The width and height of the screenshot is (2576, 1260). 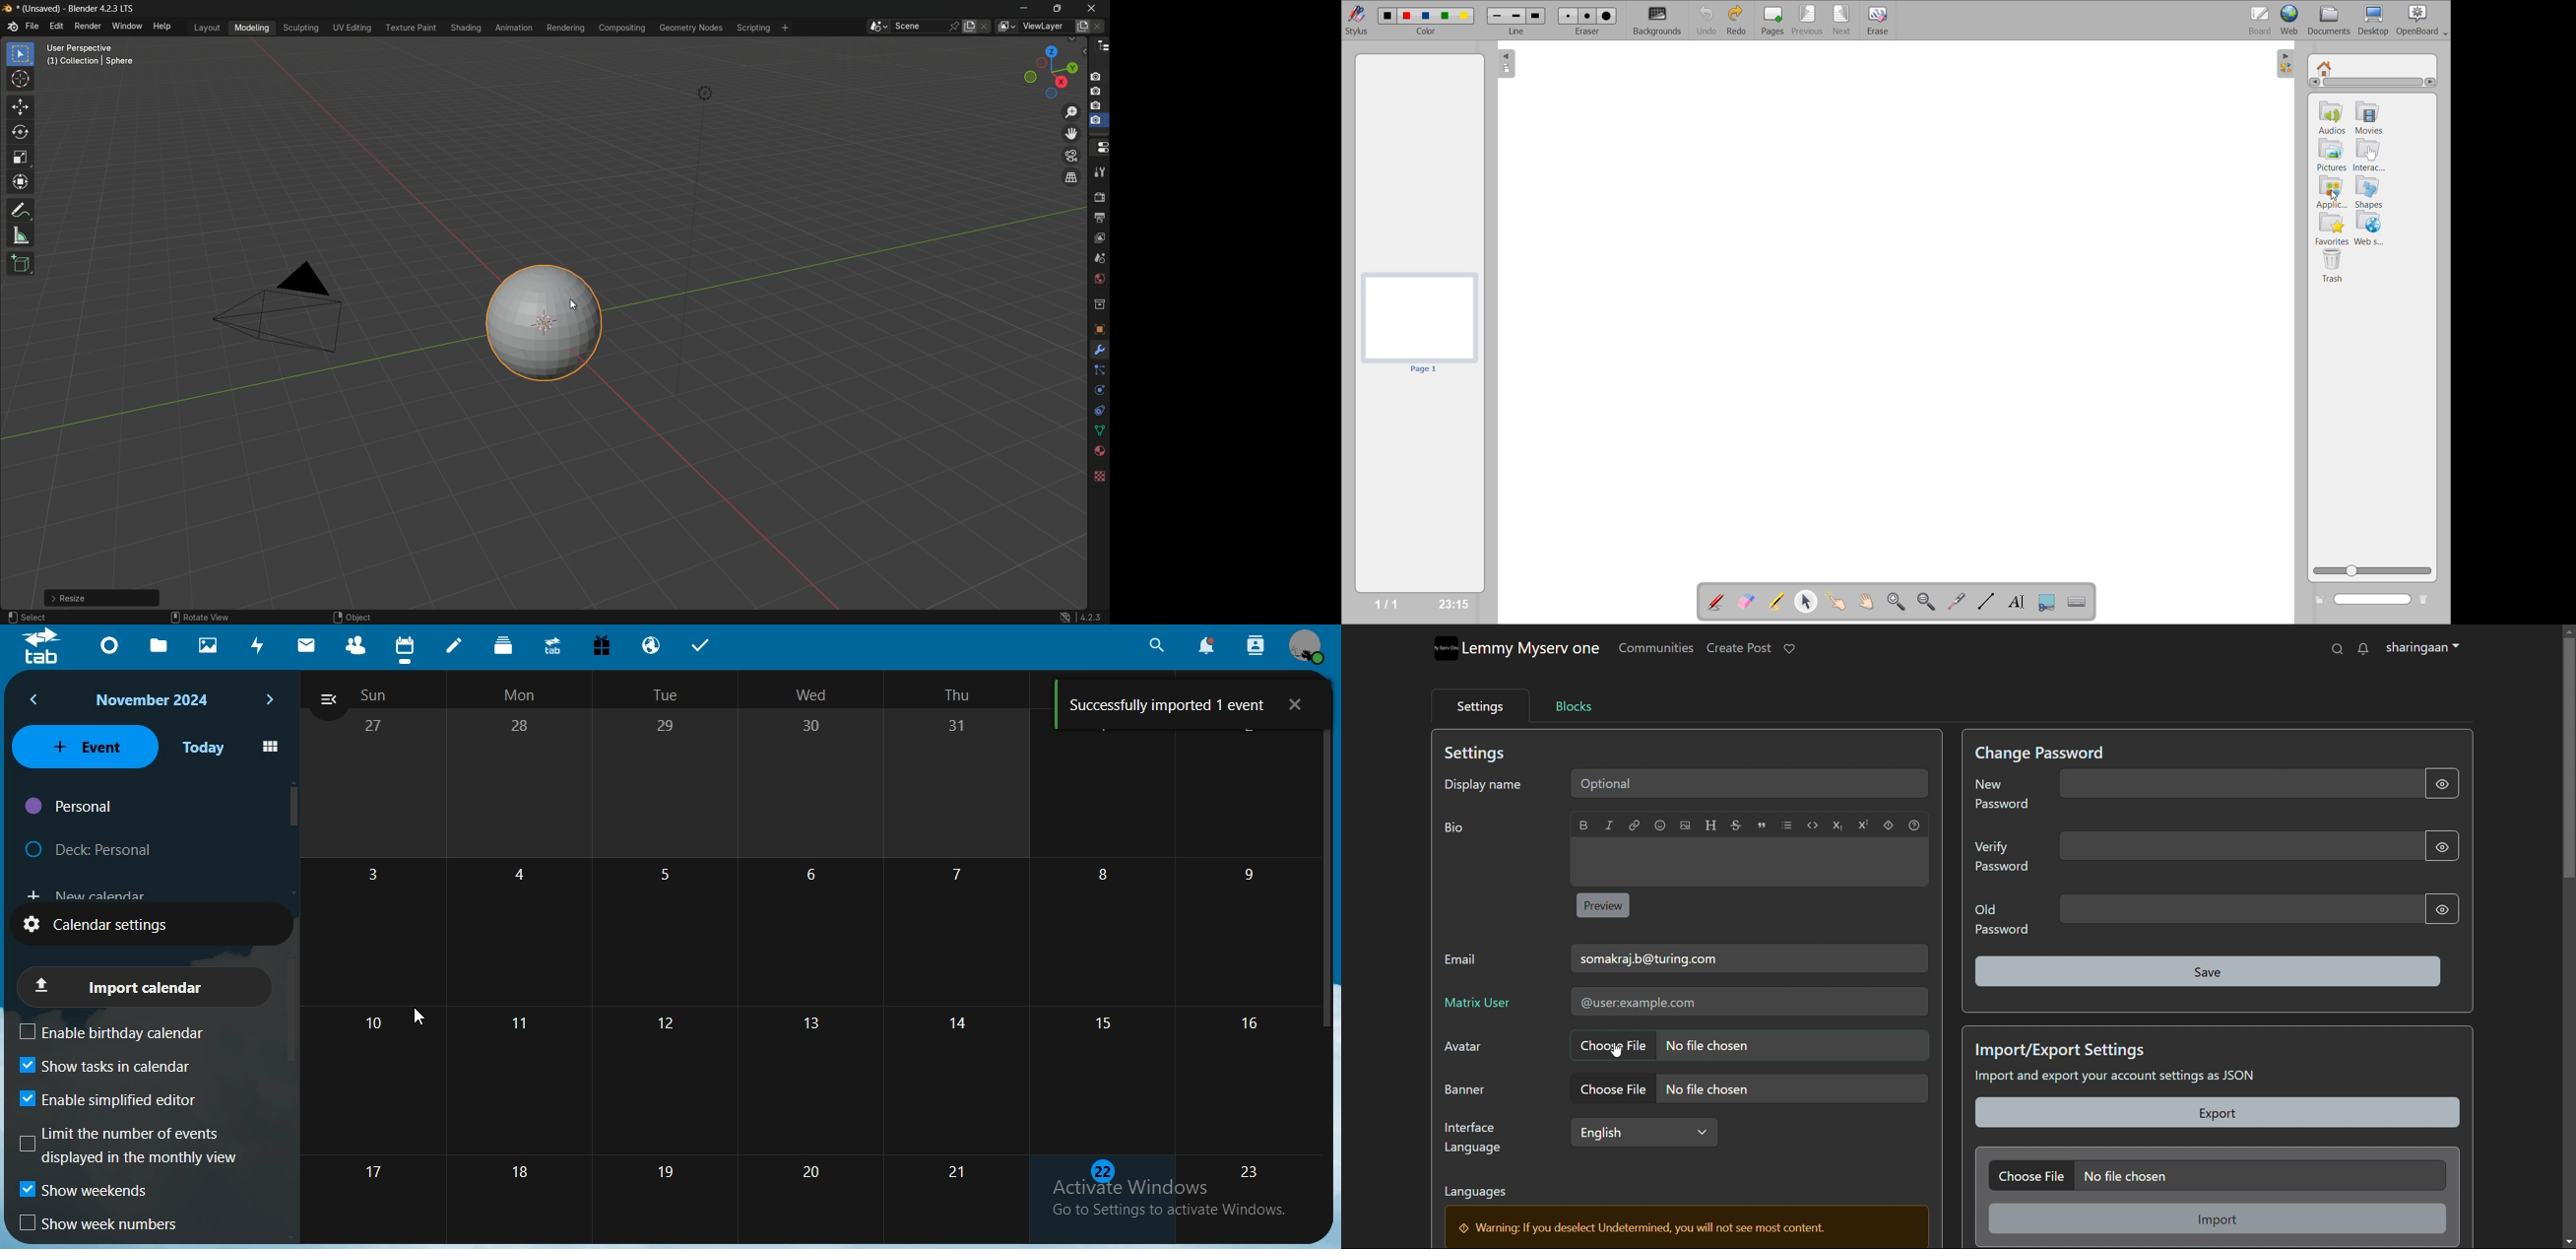 I want to click on properties, so click(x=1099, y=148).